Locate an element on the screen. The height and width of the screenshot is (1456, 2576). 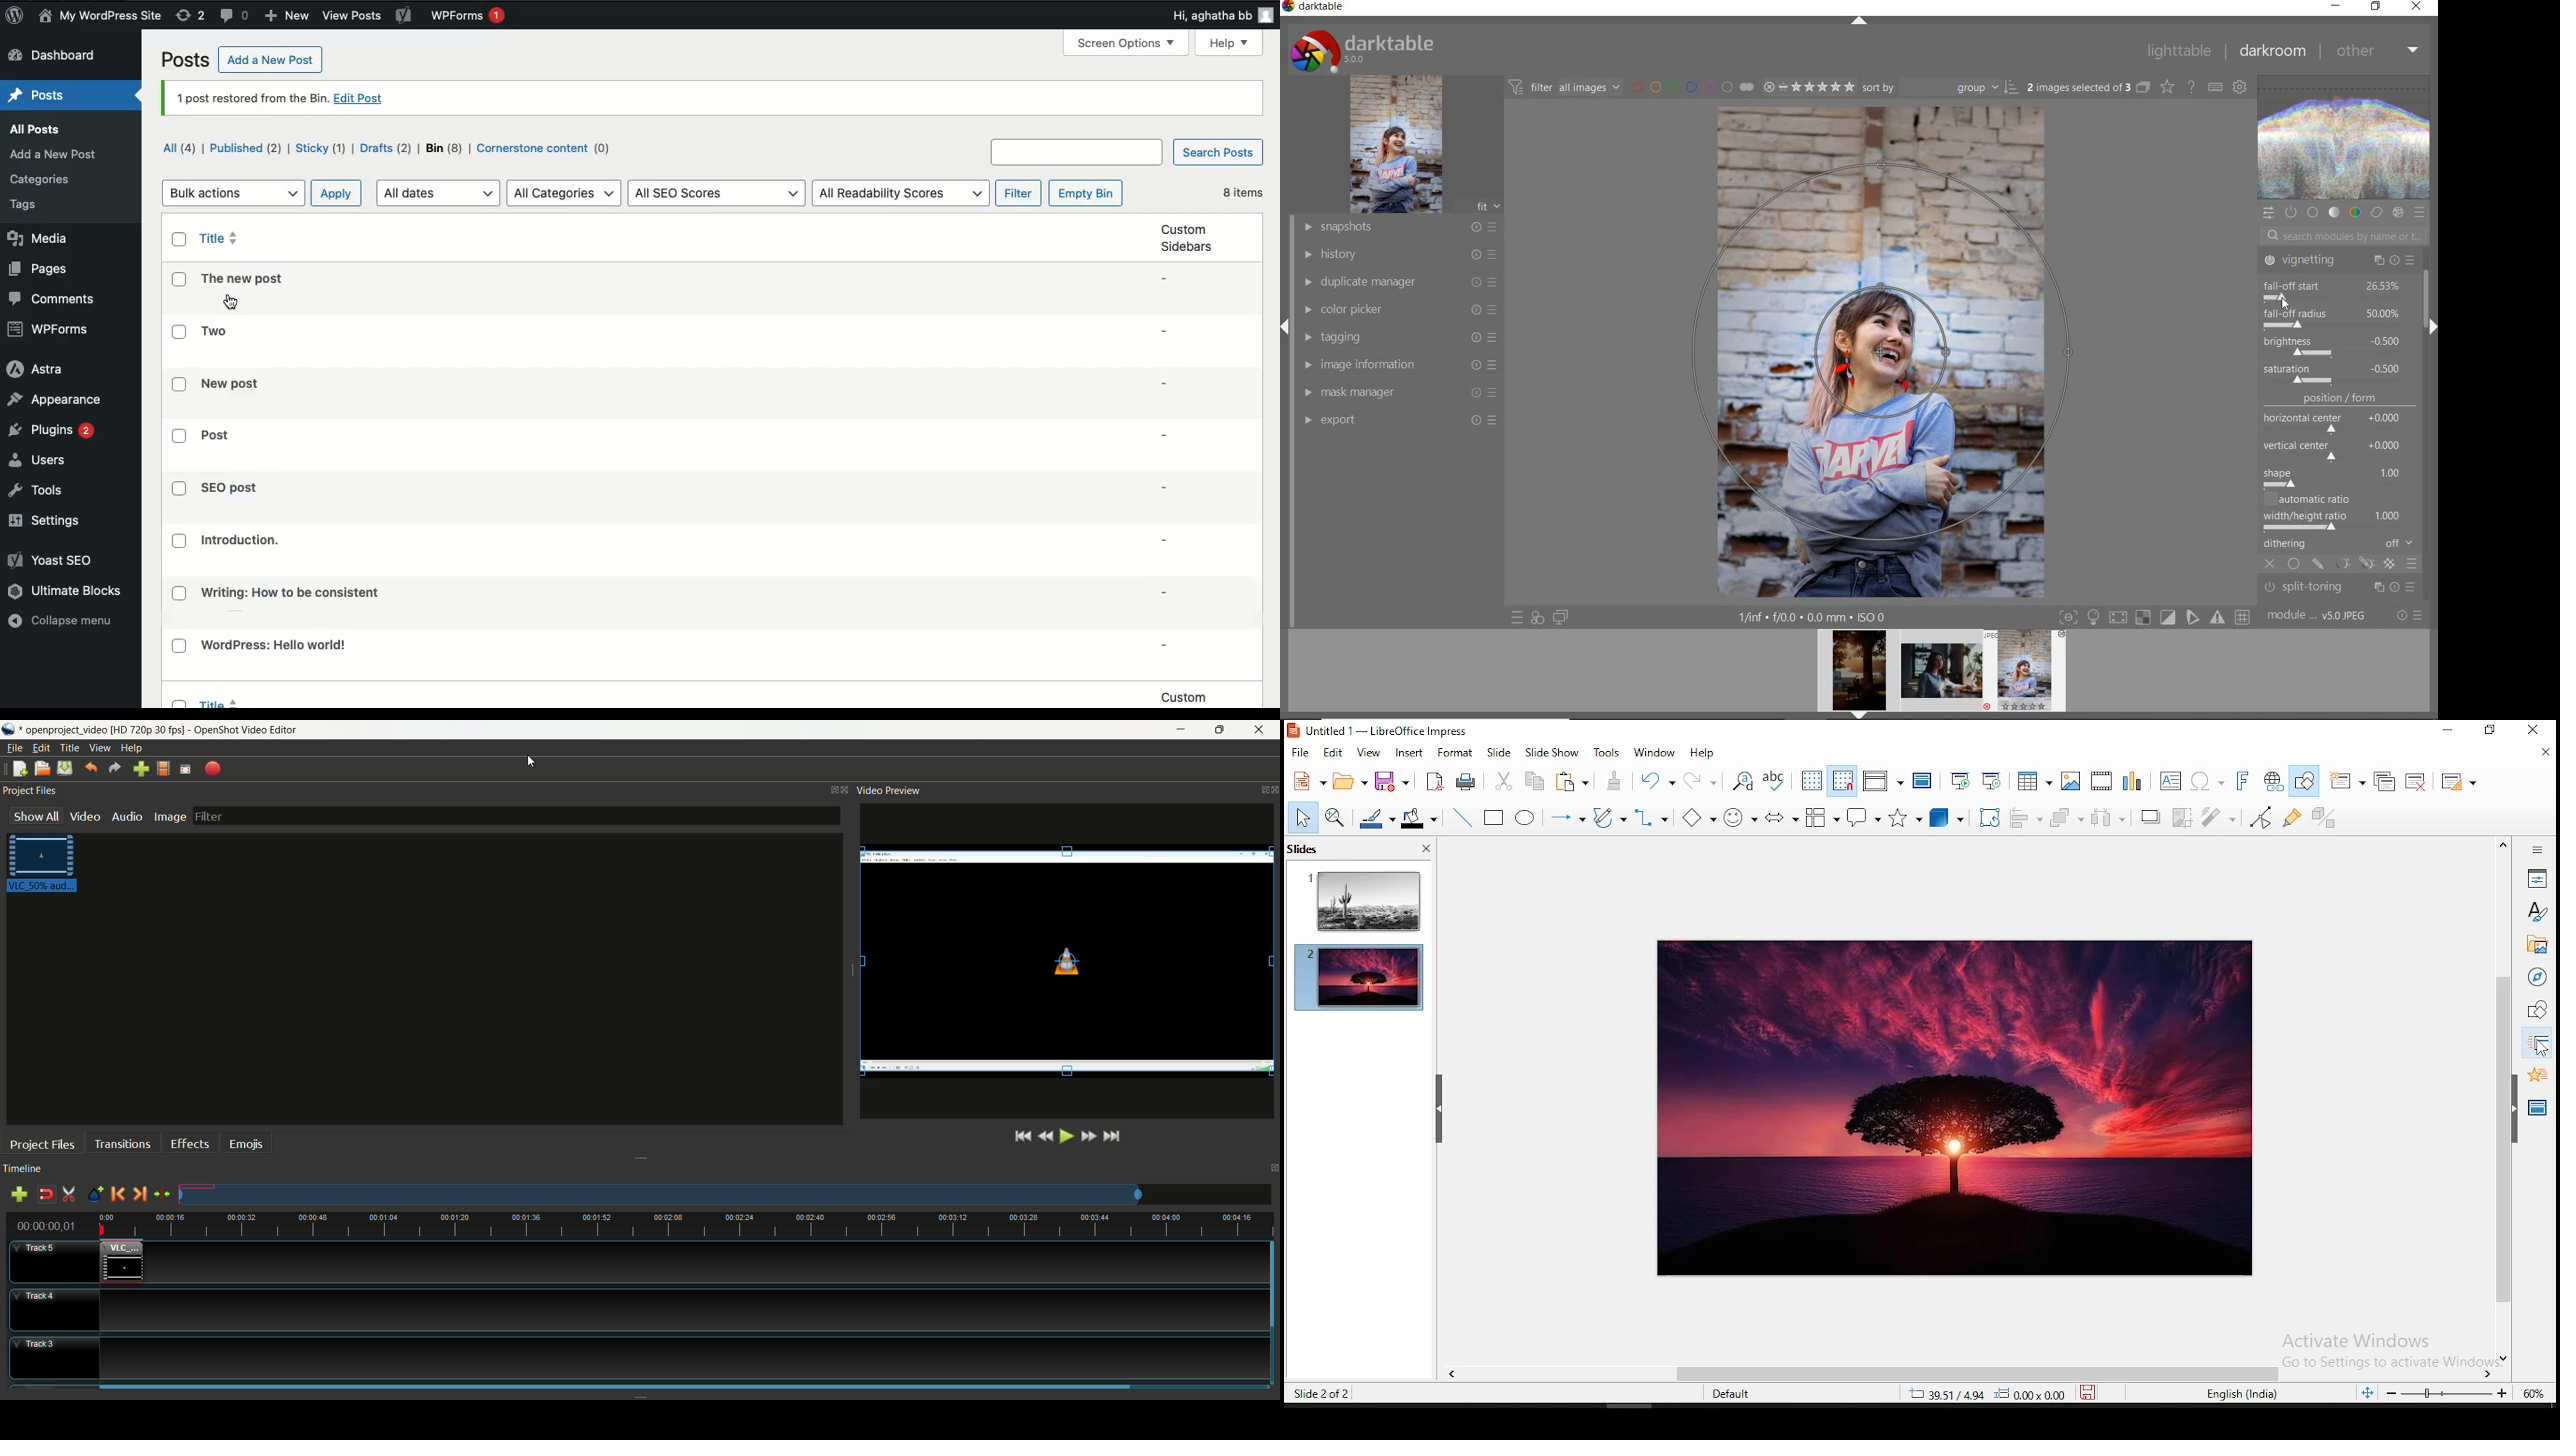
Settings is located at coordinates (49, 520).